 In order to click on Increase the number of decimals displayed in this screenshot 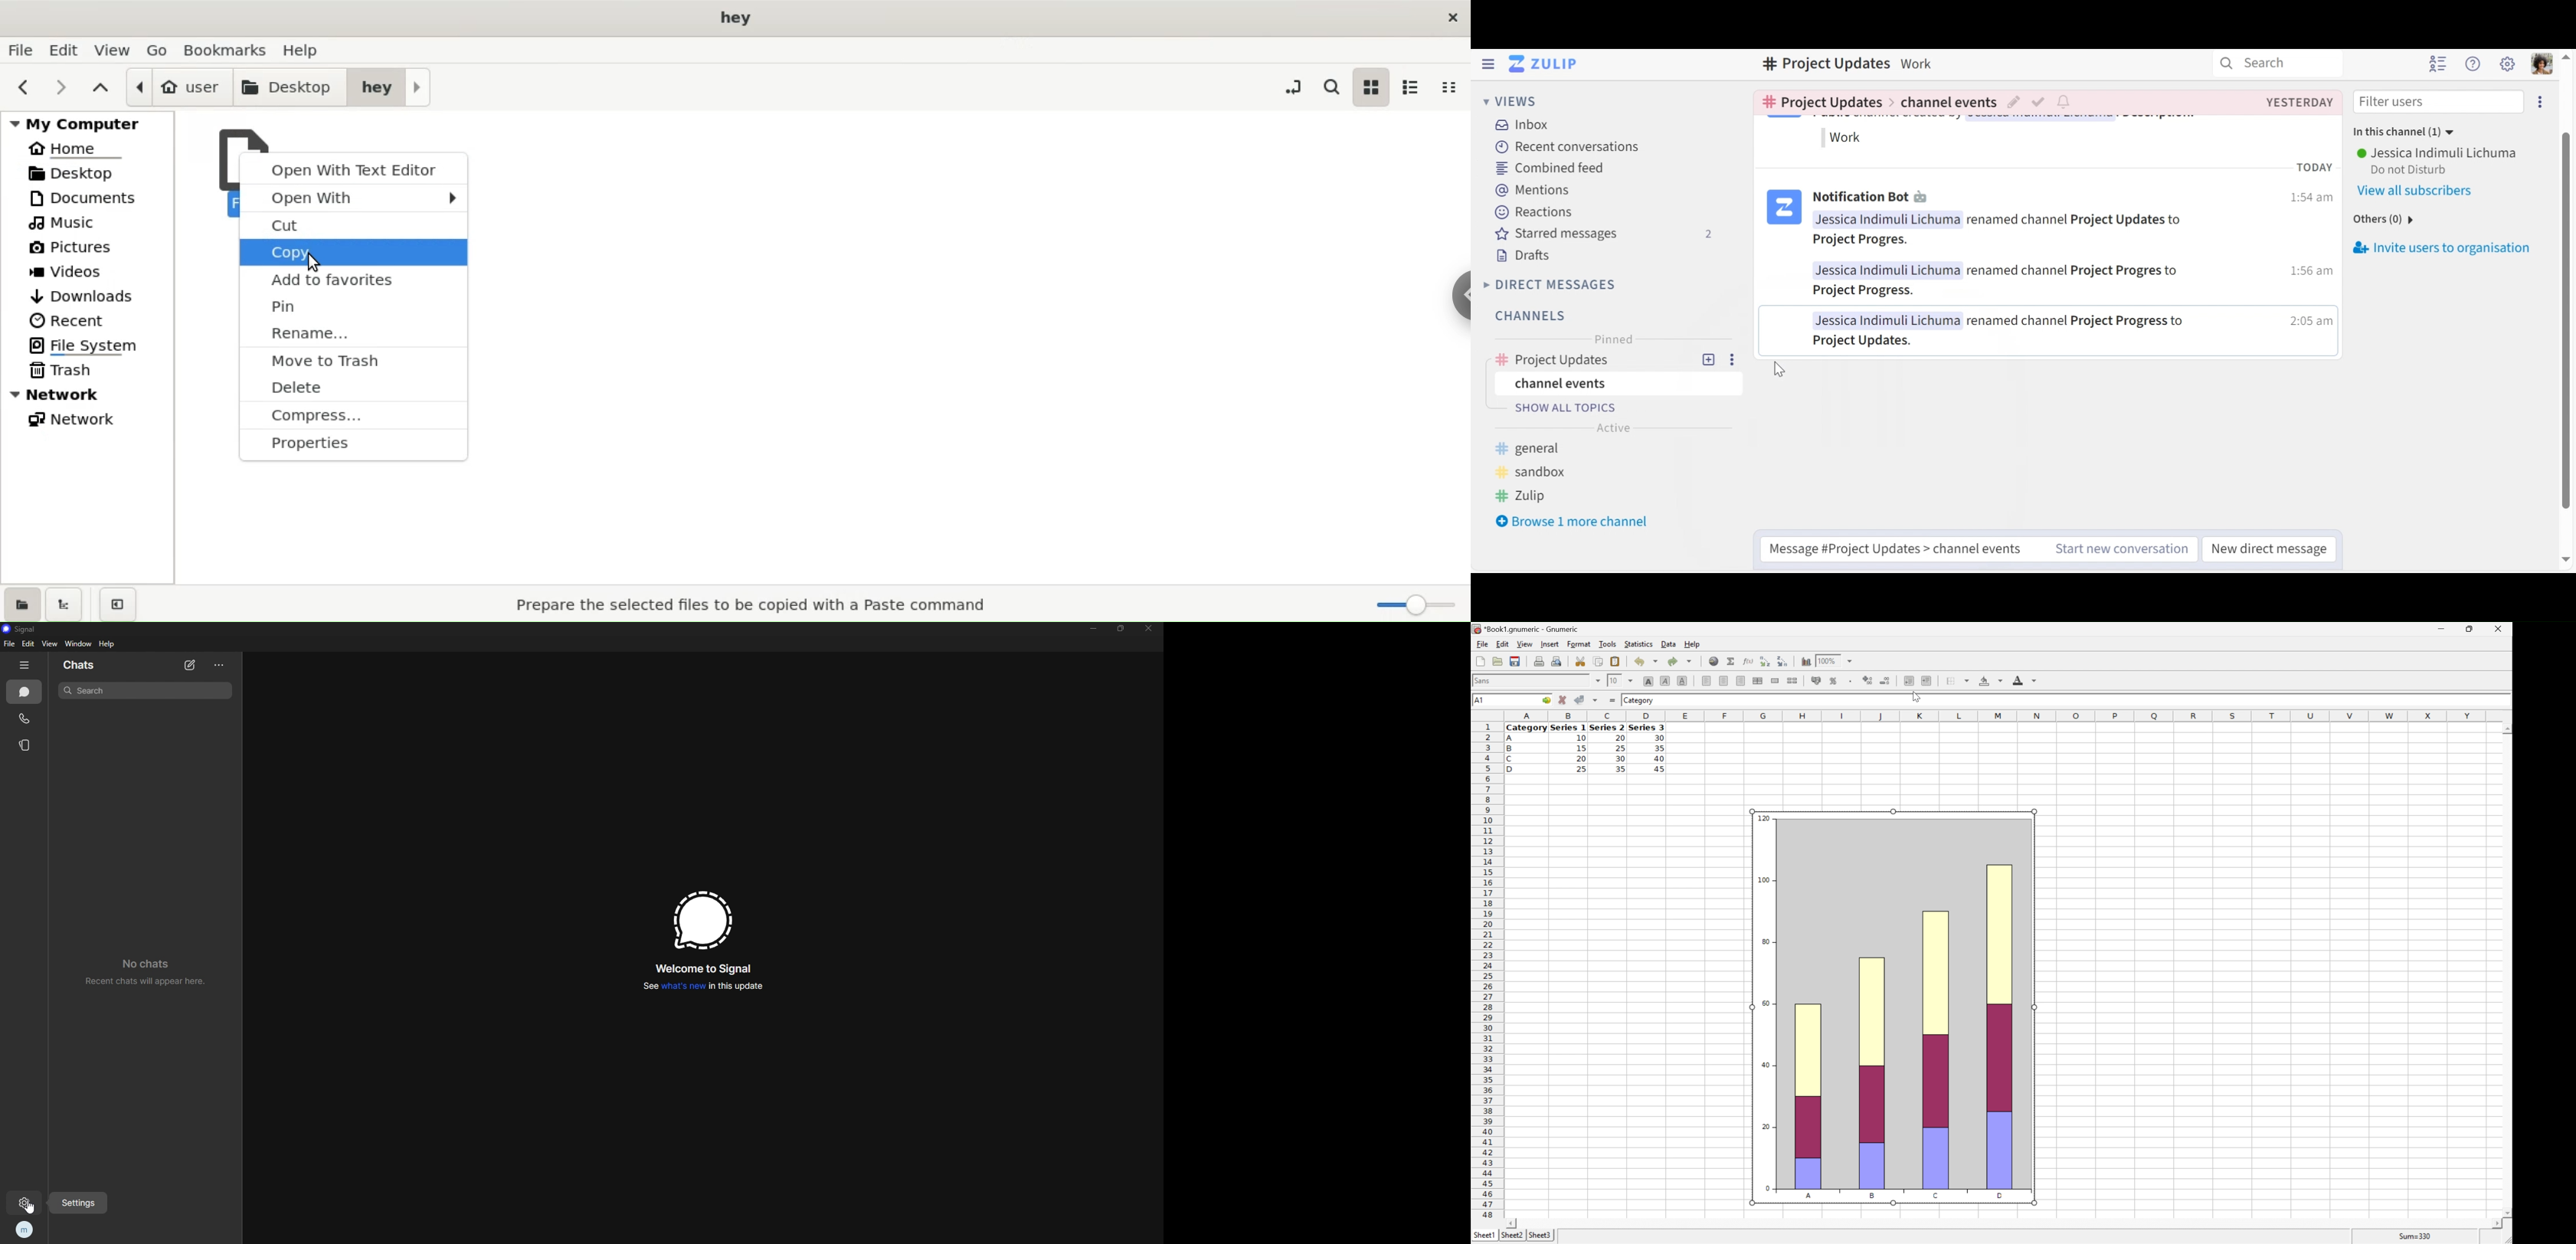, I will do `click(1869, 680)`.